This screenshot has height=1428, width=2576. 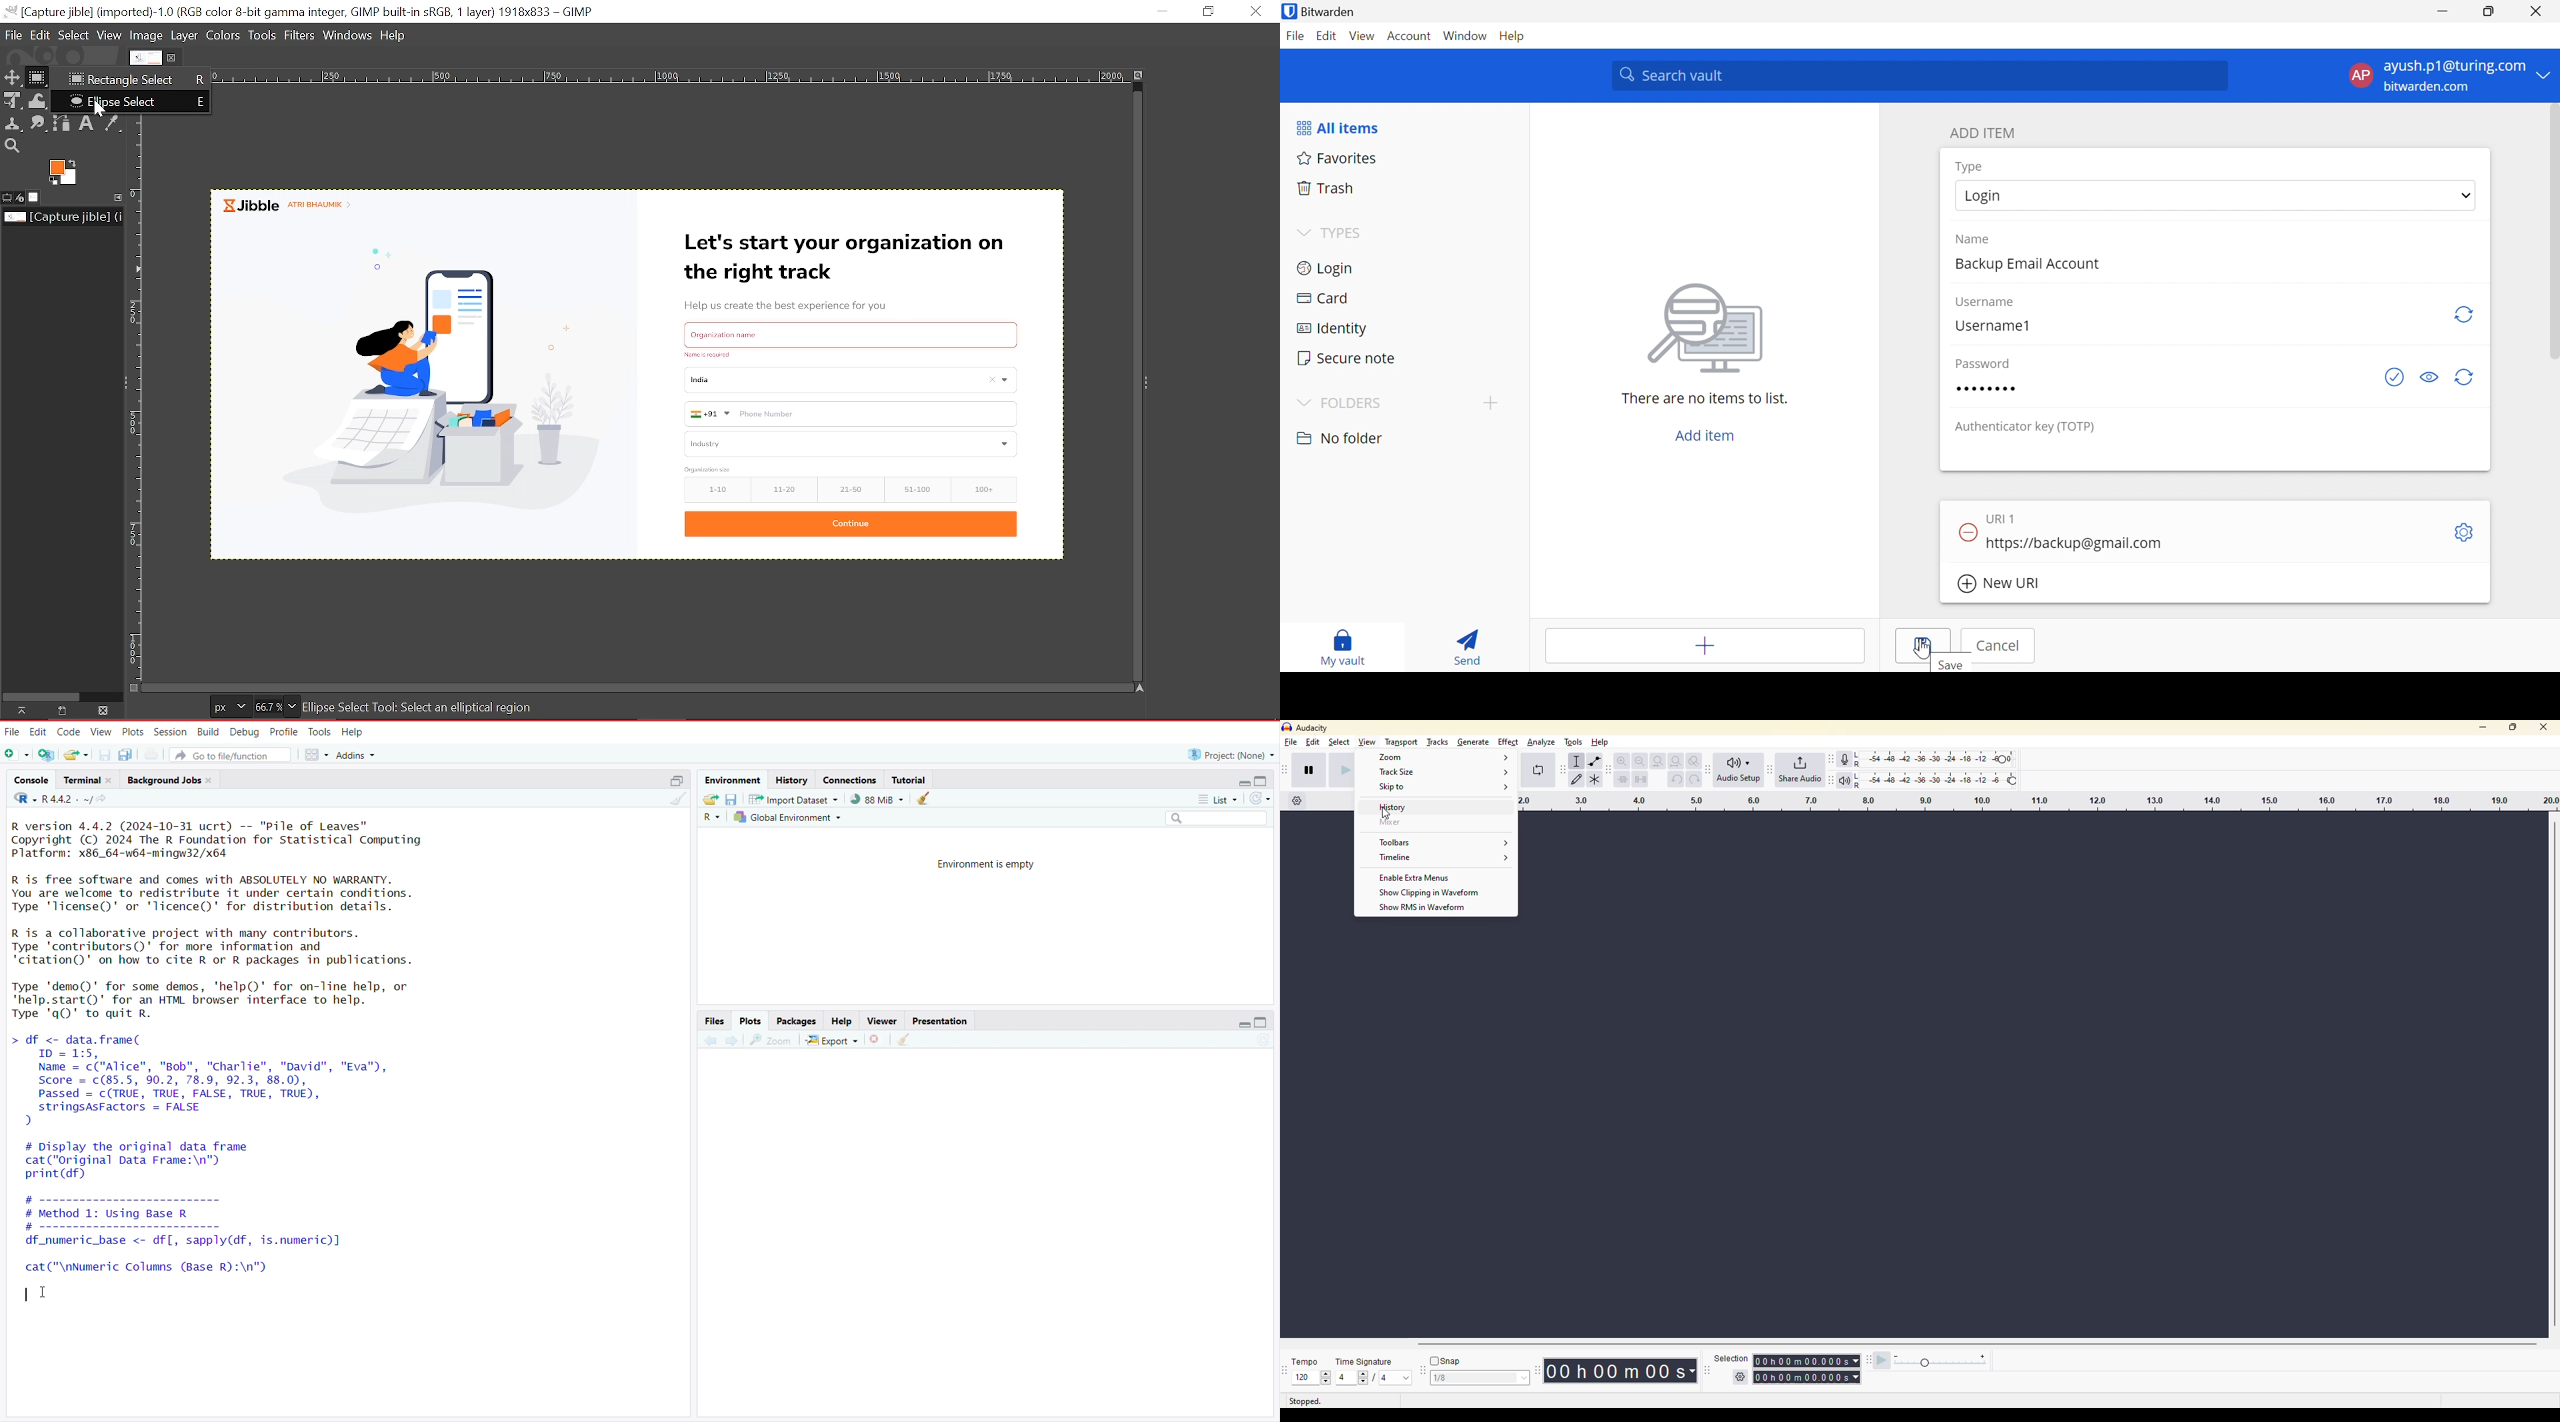 I want to click on refresh the list of objects in the environment, so click(x=1263, y=799).